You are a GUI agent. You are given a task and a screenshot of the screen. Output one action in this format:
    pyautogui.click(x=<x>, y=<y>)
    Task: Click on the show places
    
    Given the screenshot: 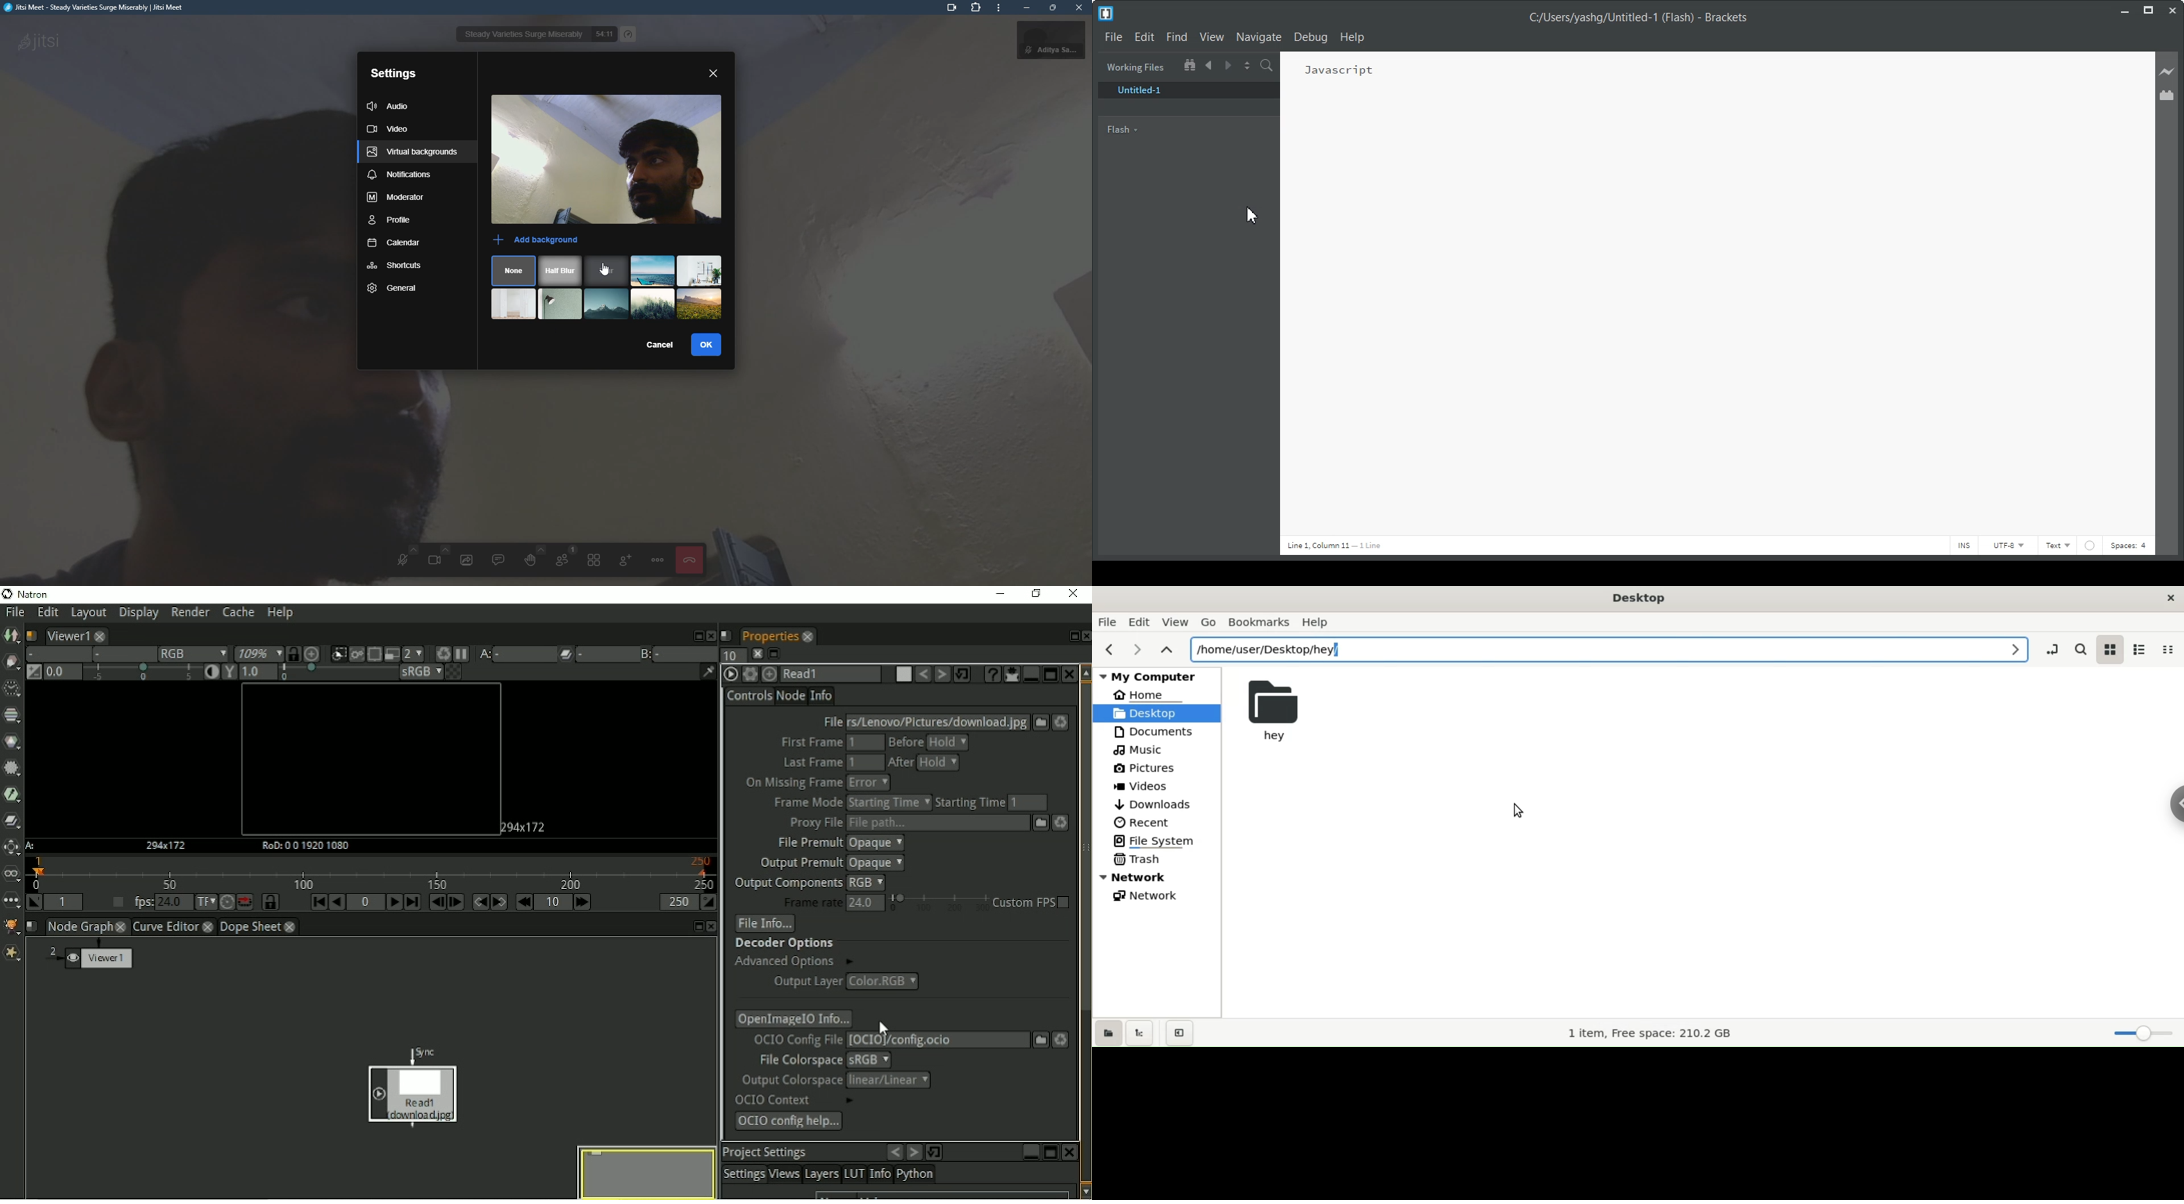 What is the action you would take?
    pyautogui.click(x=1109, y=1035)
    